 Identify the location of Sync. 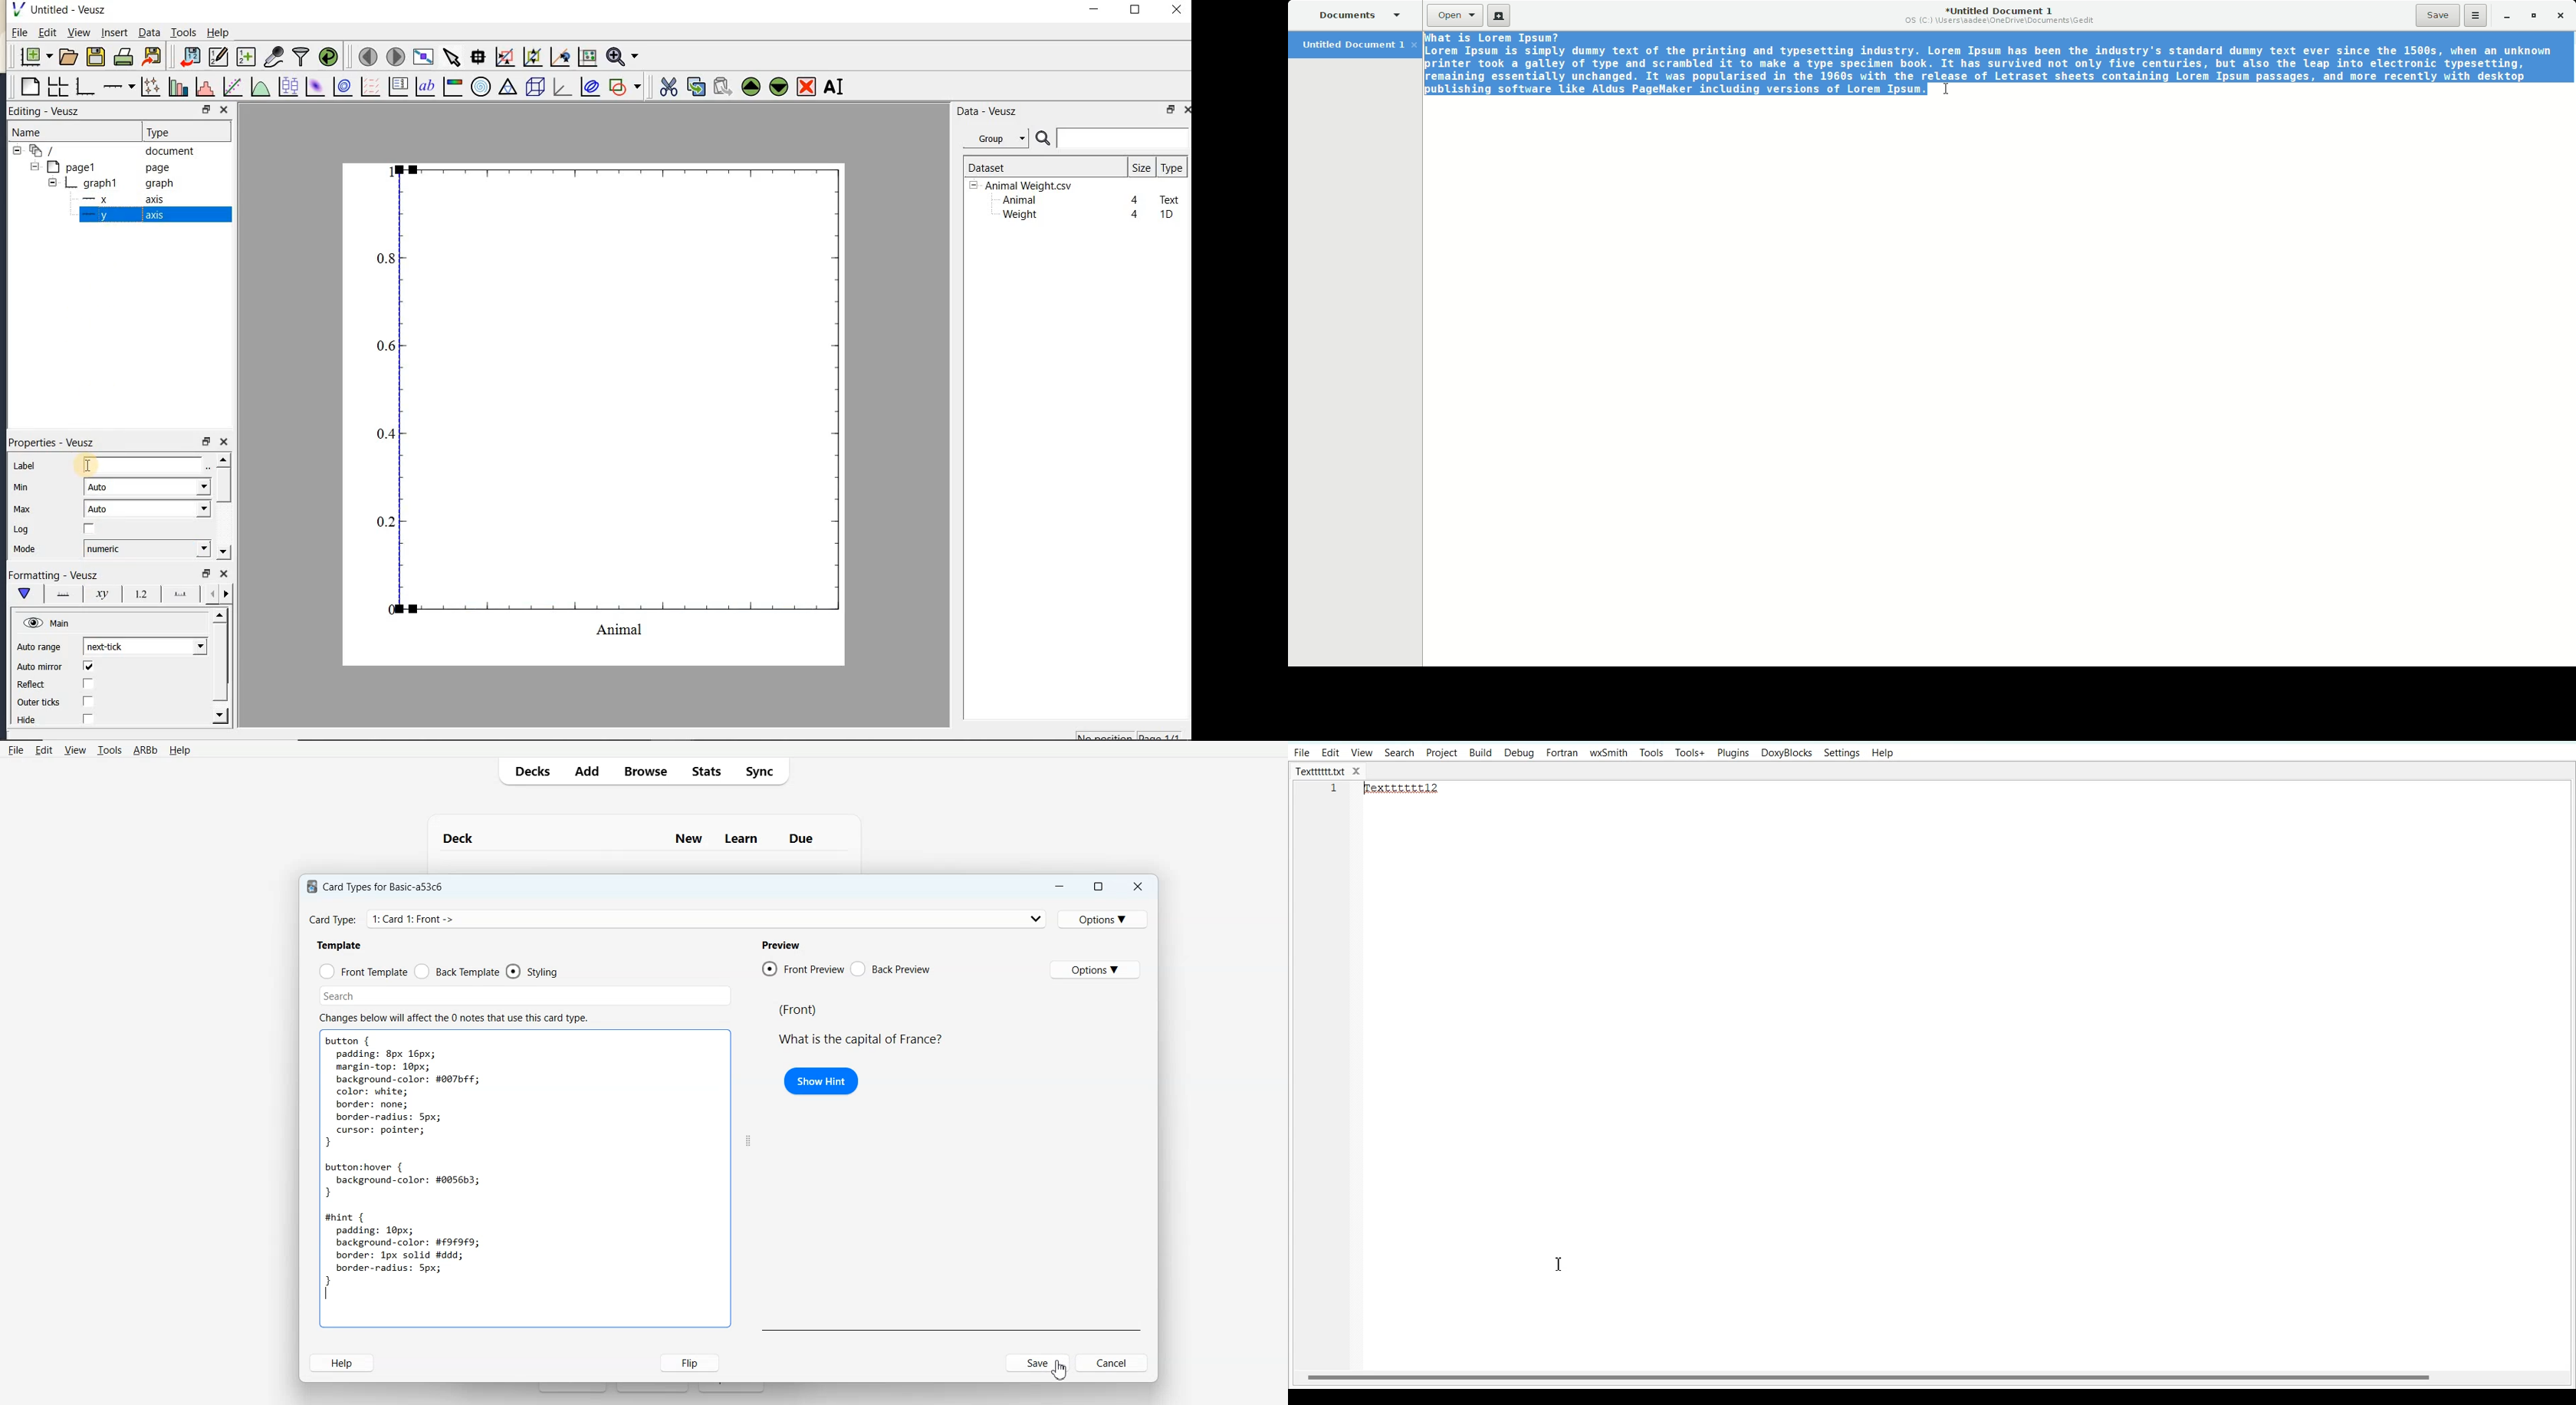
(763, 770).